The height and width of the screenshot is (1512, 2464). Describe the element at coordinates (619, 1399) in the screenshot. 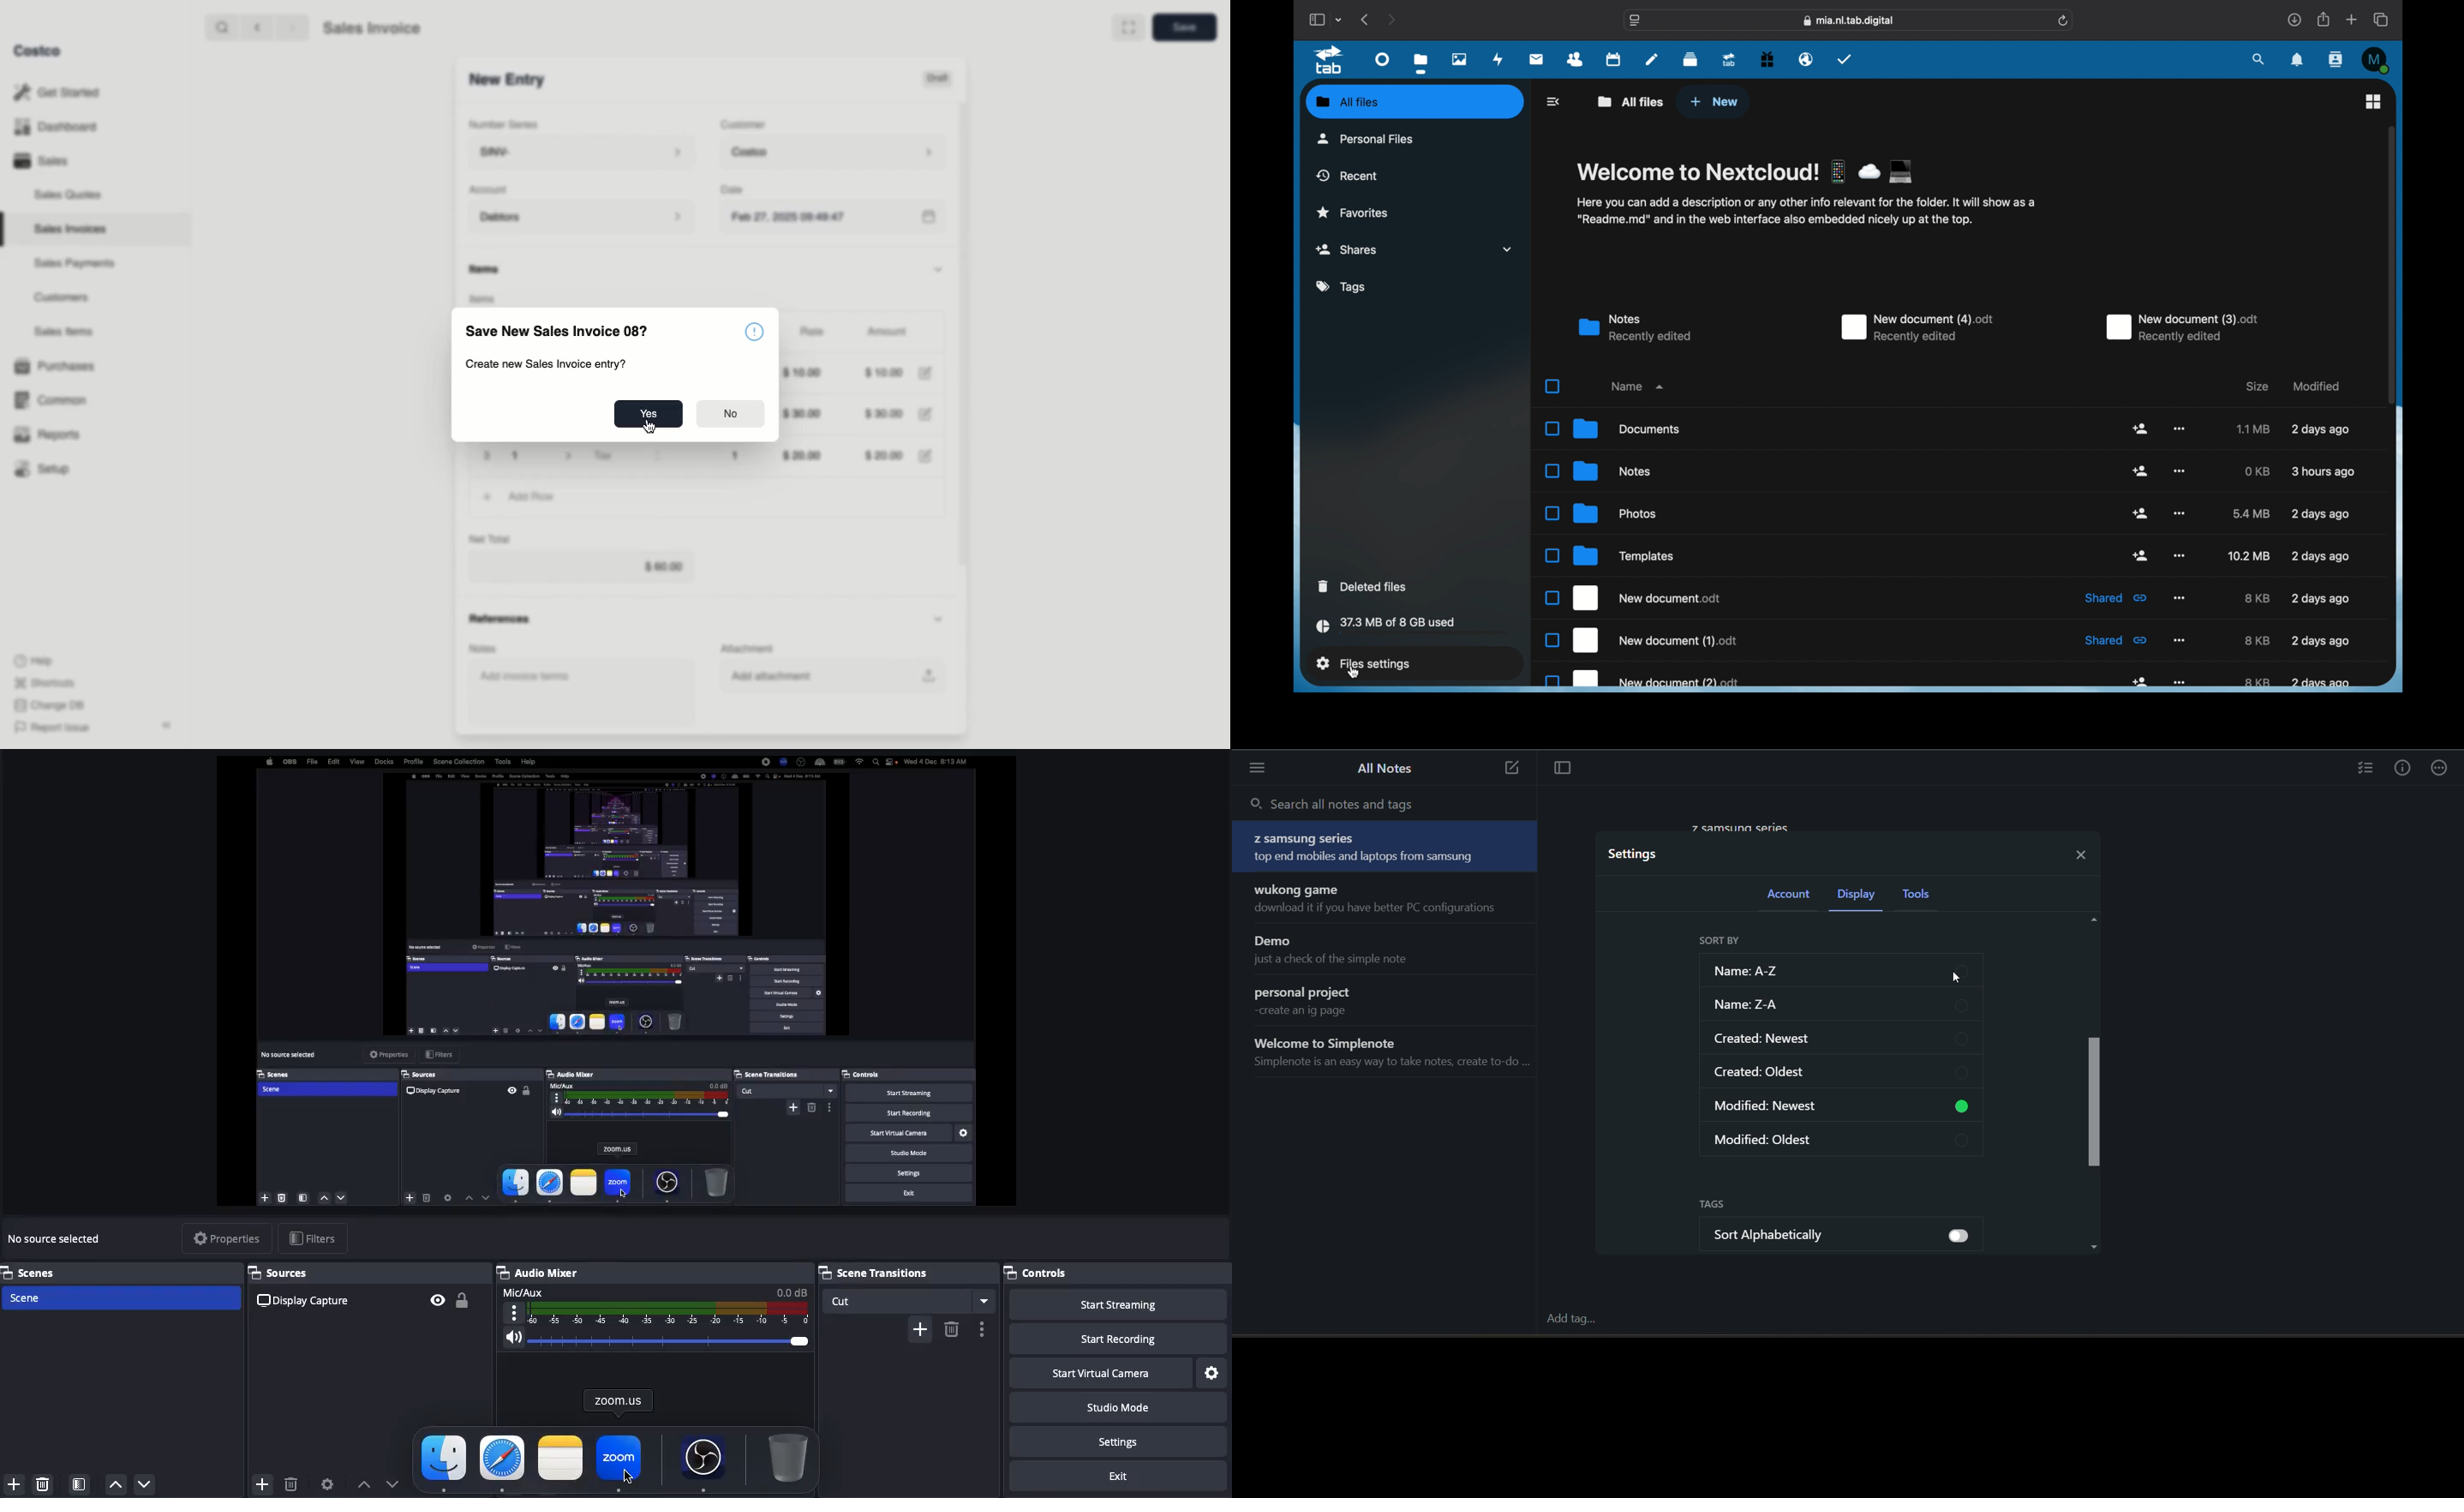

I see `Zoom us` at that location.